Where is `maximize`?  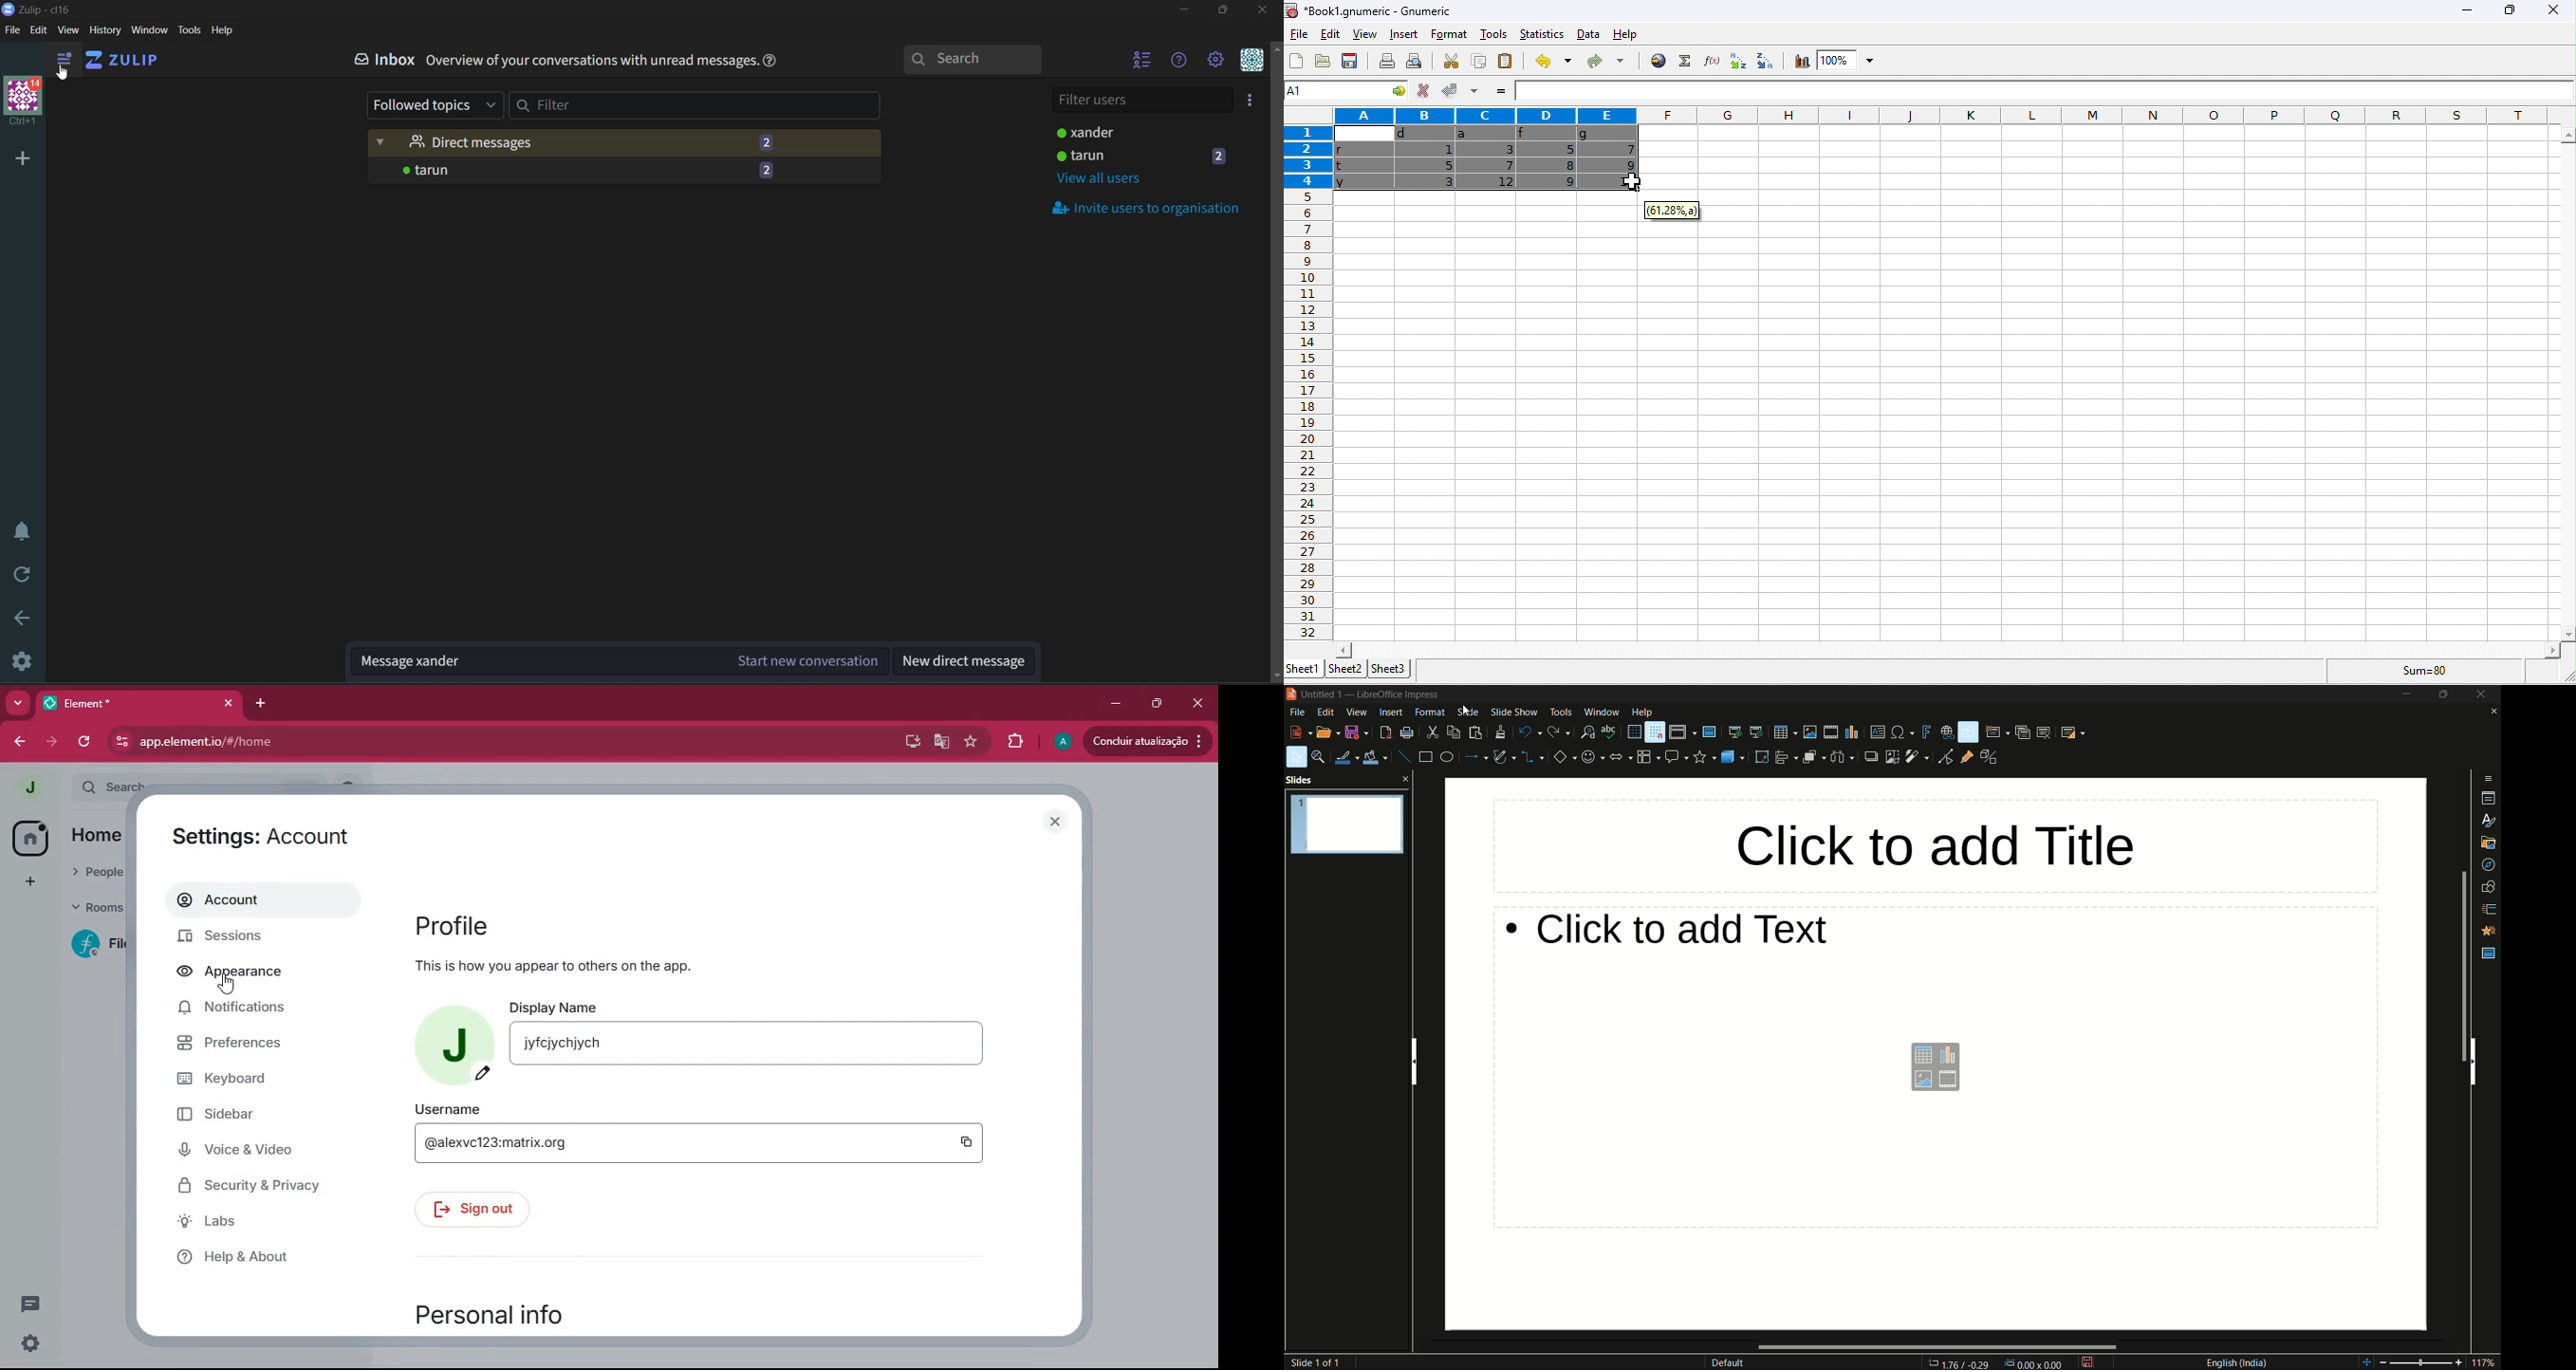 maximize is located at coordinates (1223, 11).